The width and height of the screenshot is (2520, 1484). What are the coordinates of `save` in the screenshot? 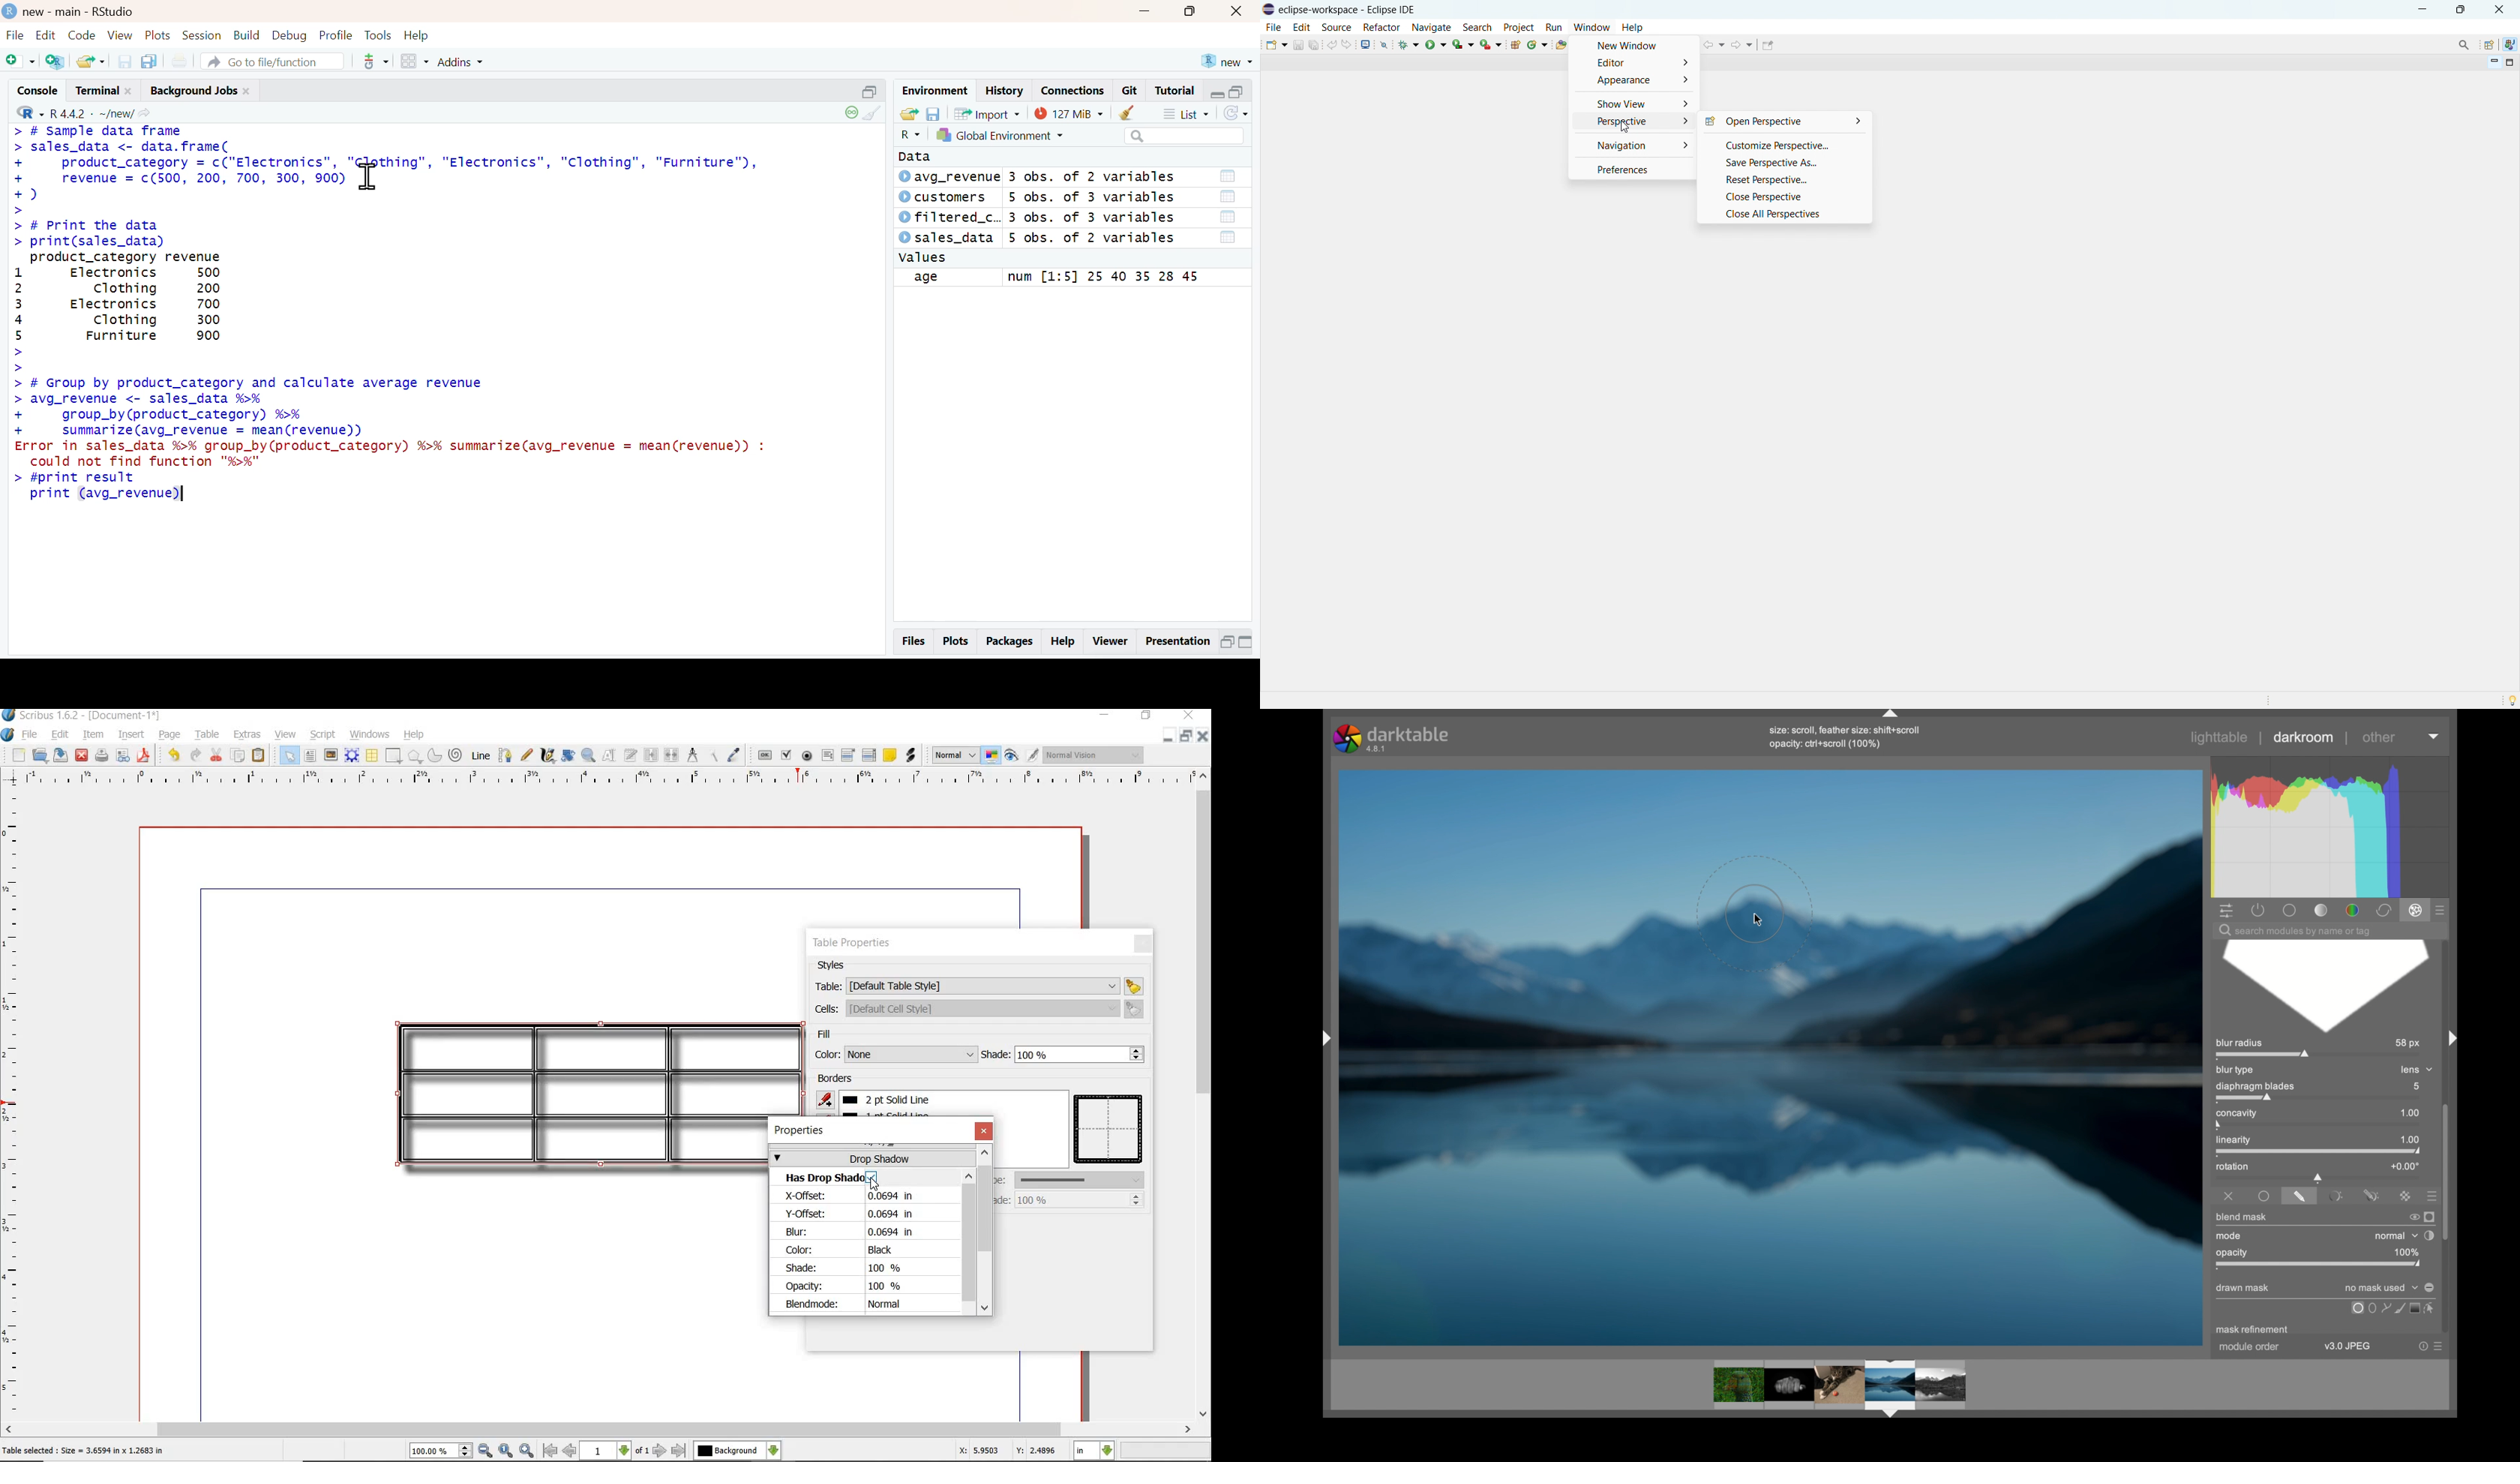 It's located at (60, 755).